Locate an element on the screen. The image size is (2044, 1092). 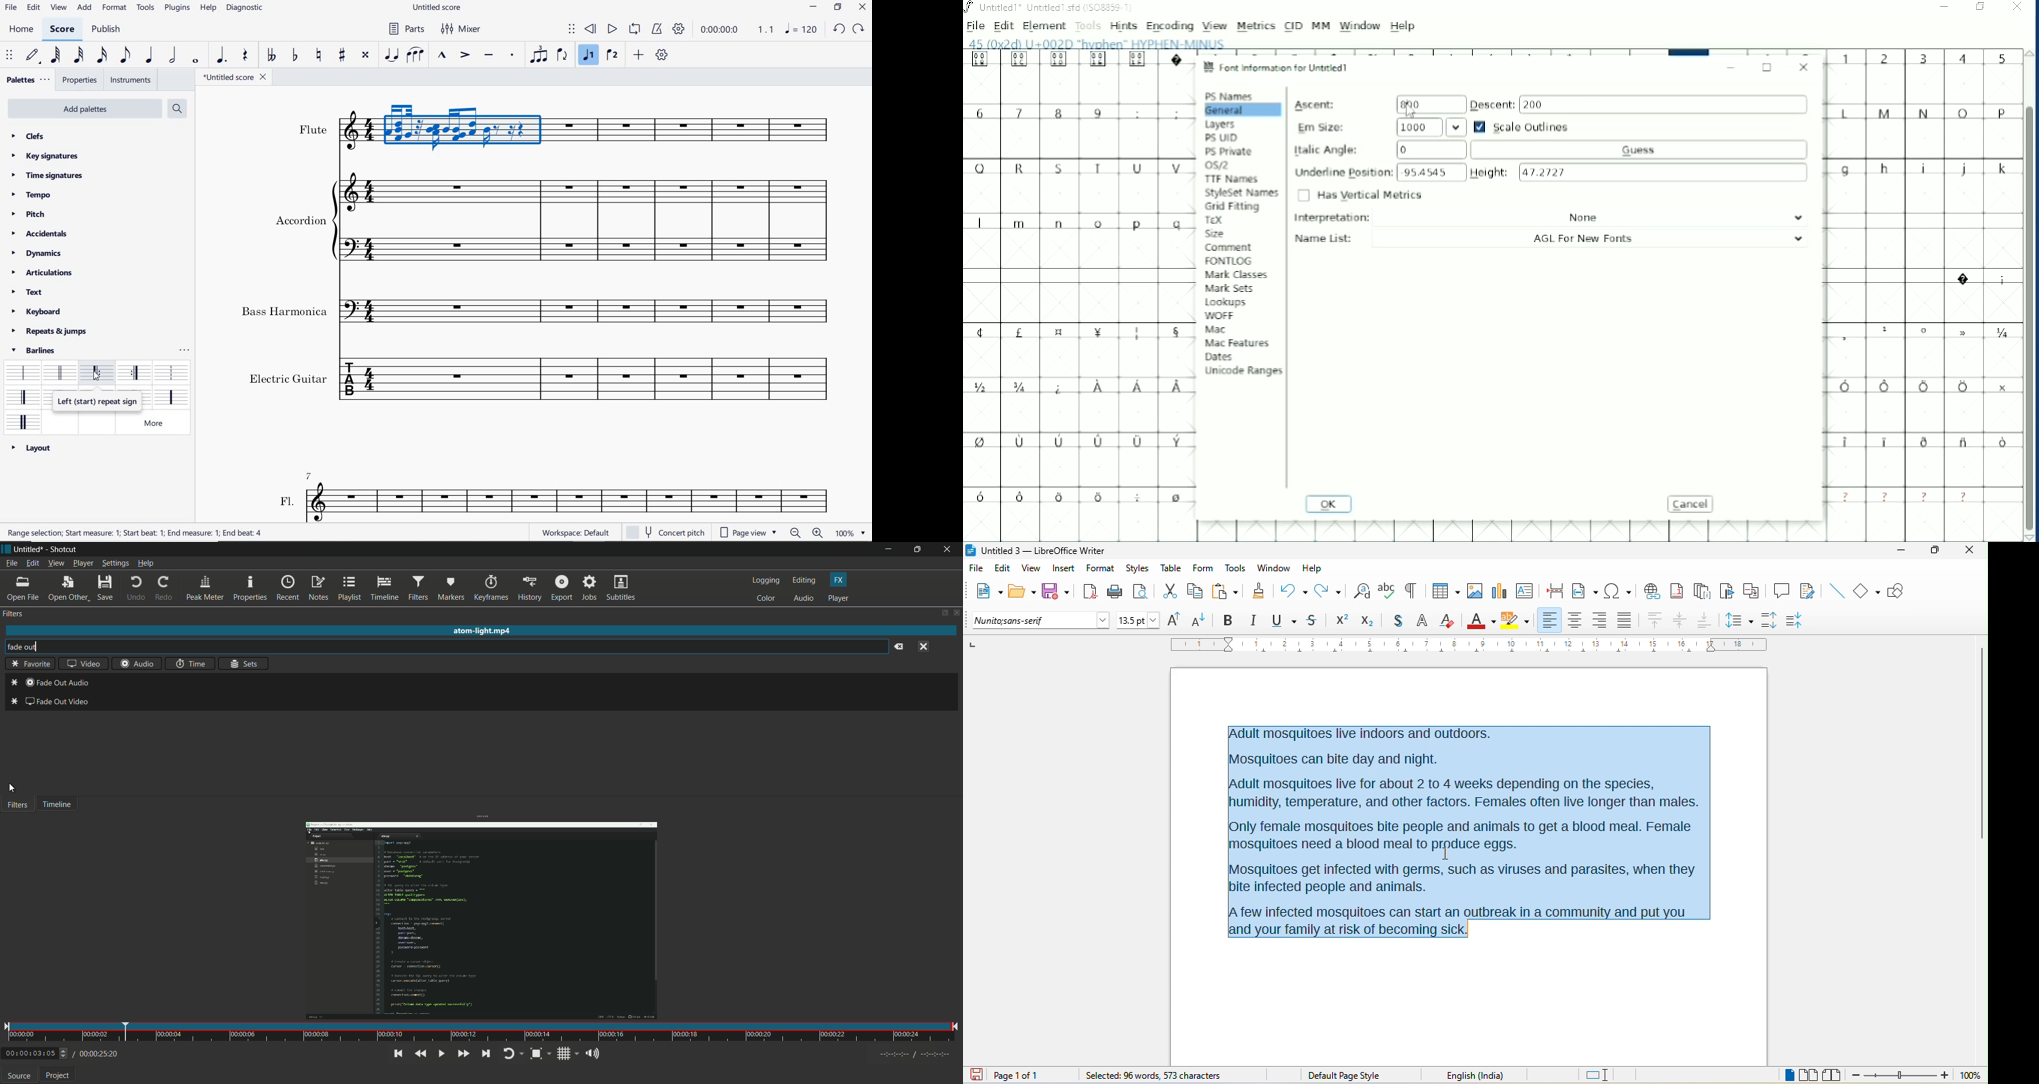
default (step time) is located at coordinates (34, 56).